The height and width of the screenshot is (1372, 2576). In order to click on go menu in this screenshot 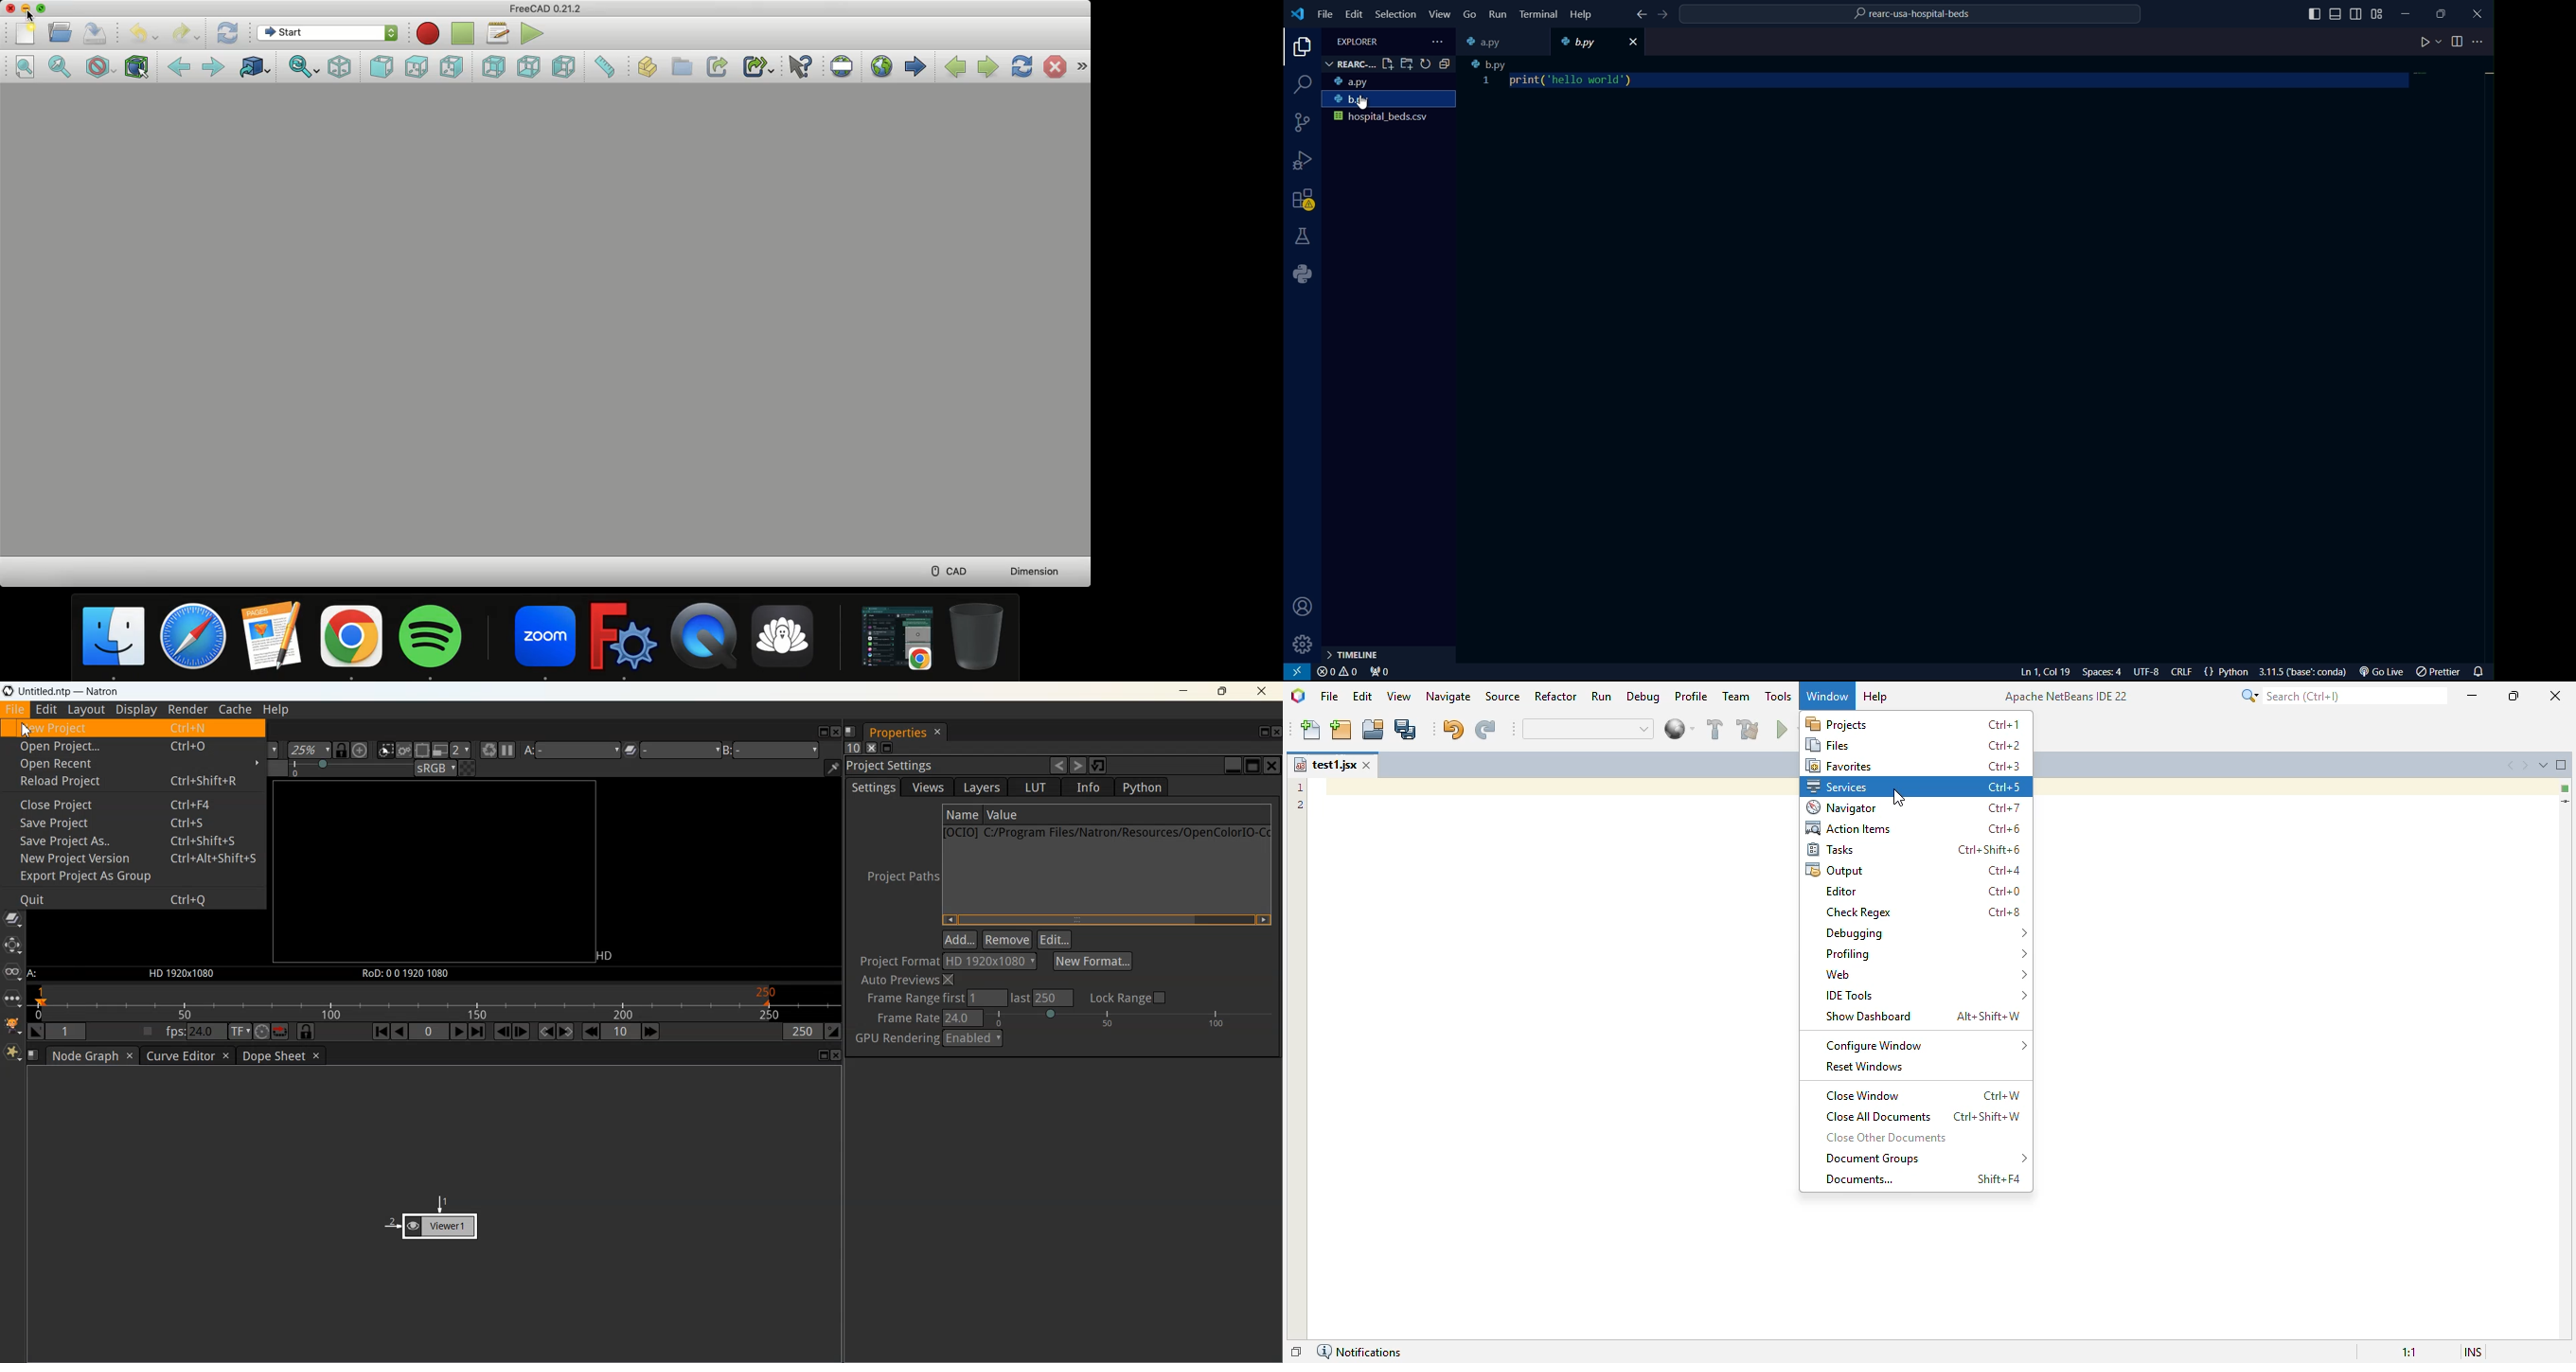, I will do `click(1471, 15)`.